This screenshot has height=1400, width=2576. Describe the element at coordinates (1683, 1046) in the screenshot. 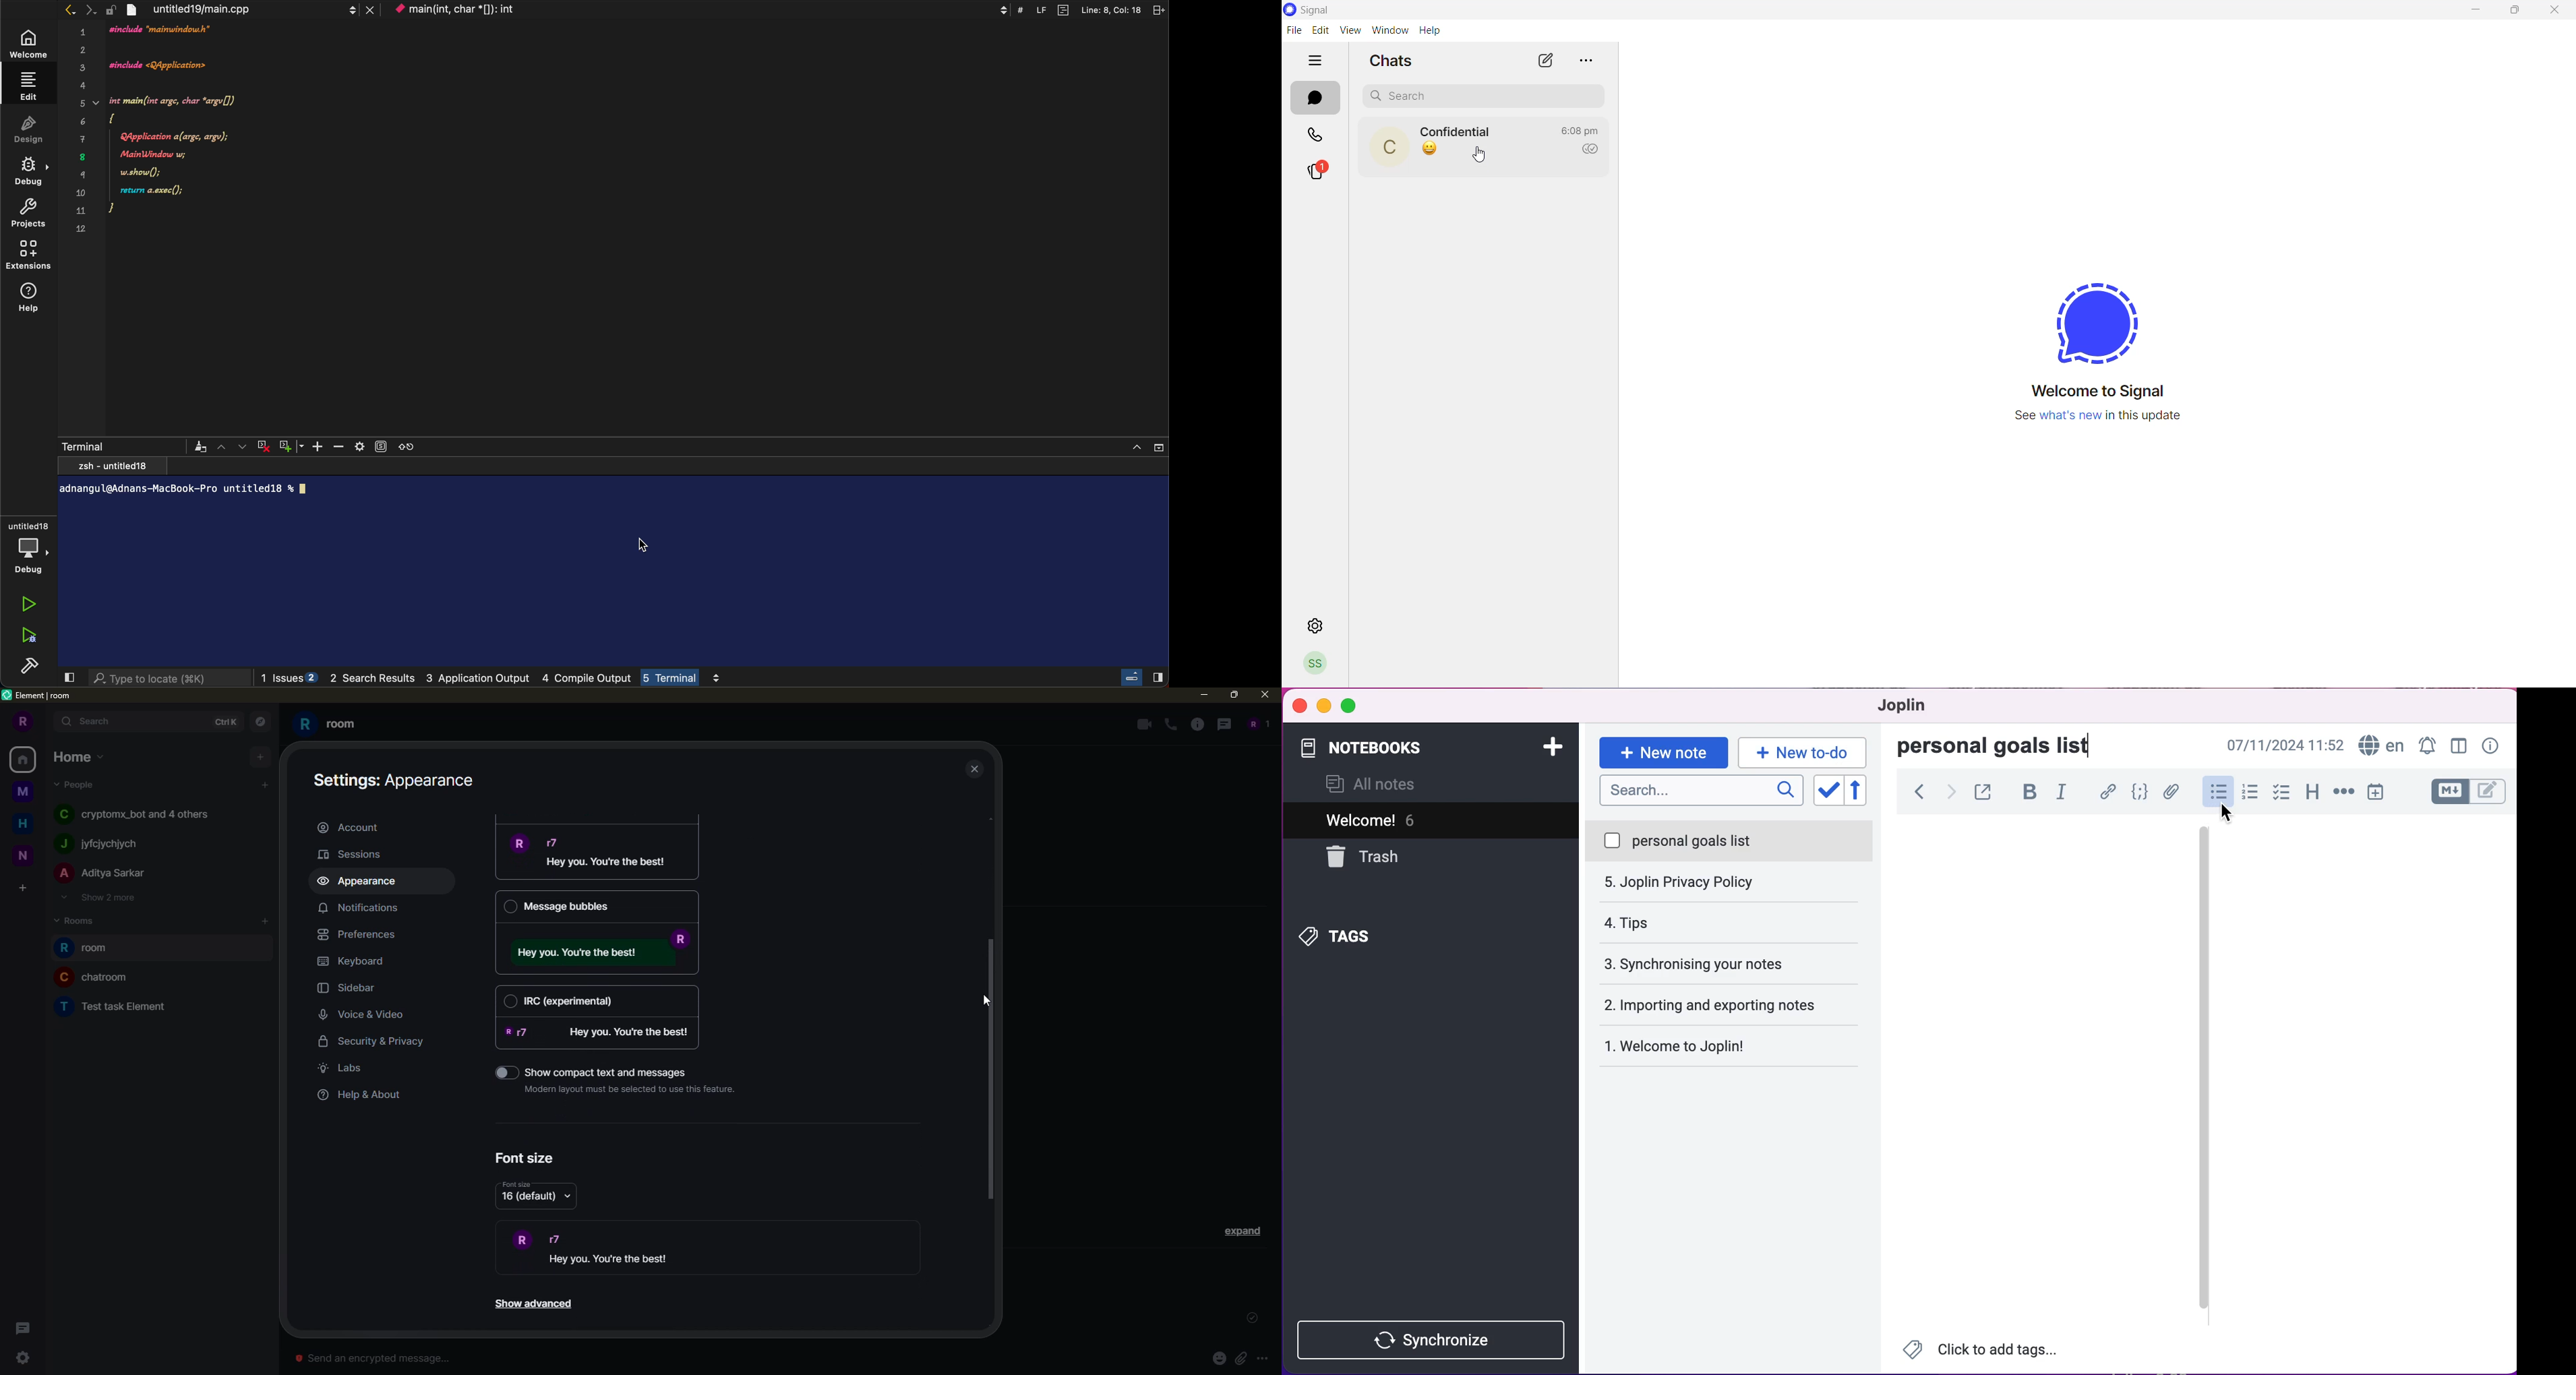

I see `Welcome to Joplin!` at that location.